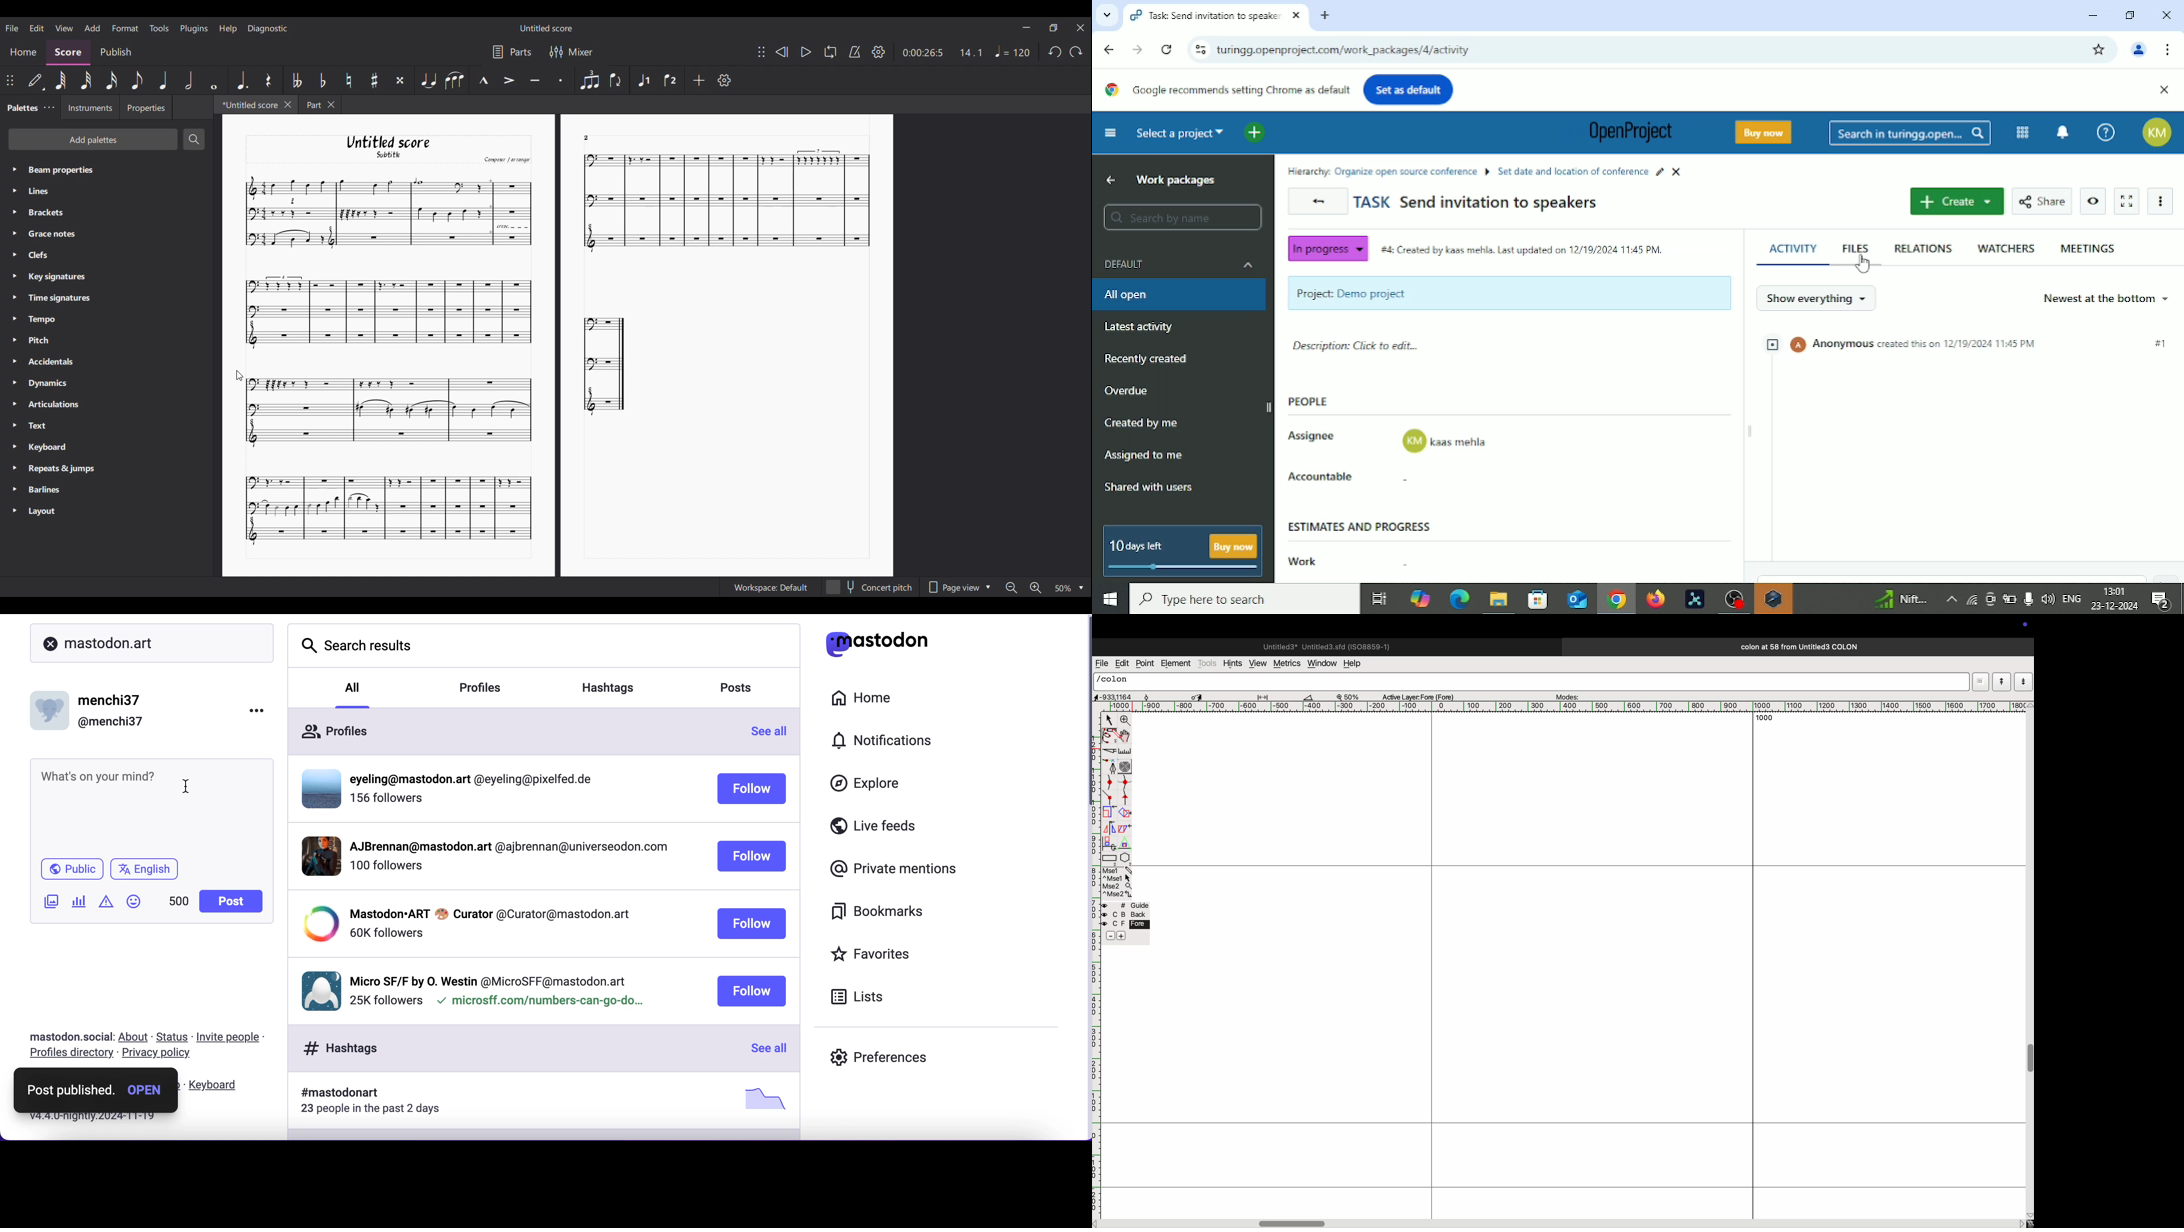 This screenshot has height=1232, width=2184. I want to click on Untitled score Subtitle, so click(399, 147).